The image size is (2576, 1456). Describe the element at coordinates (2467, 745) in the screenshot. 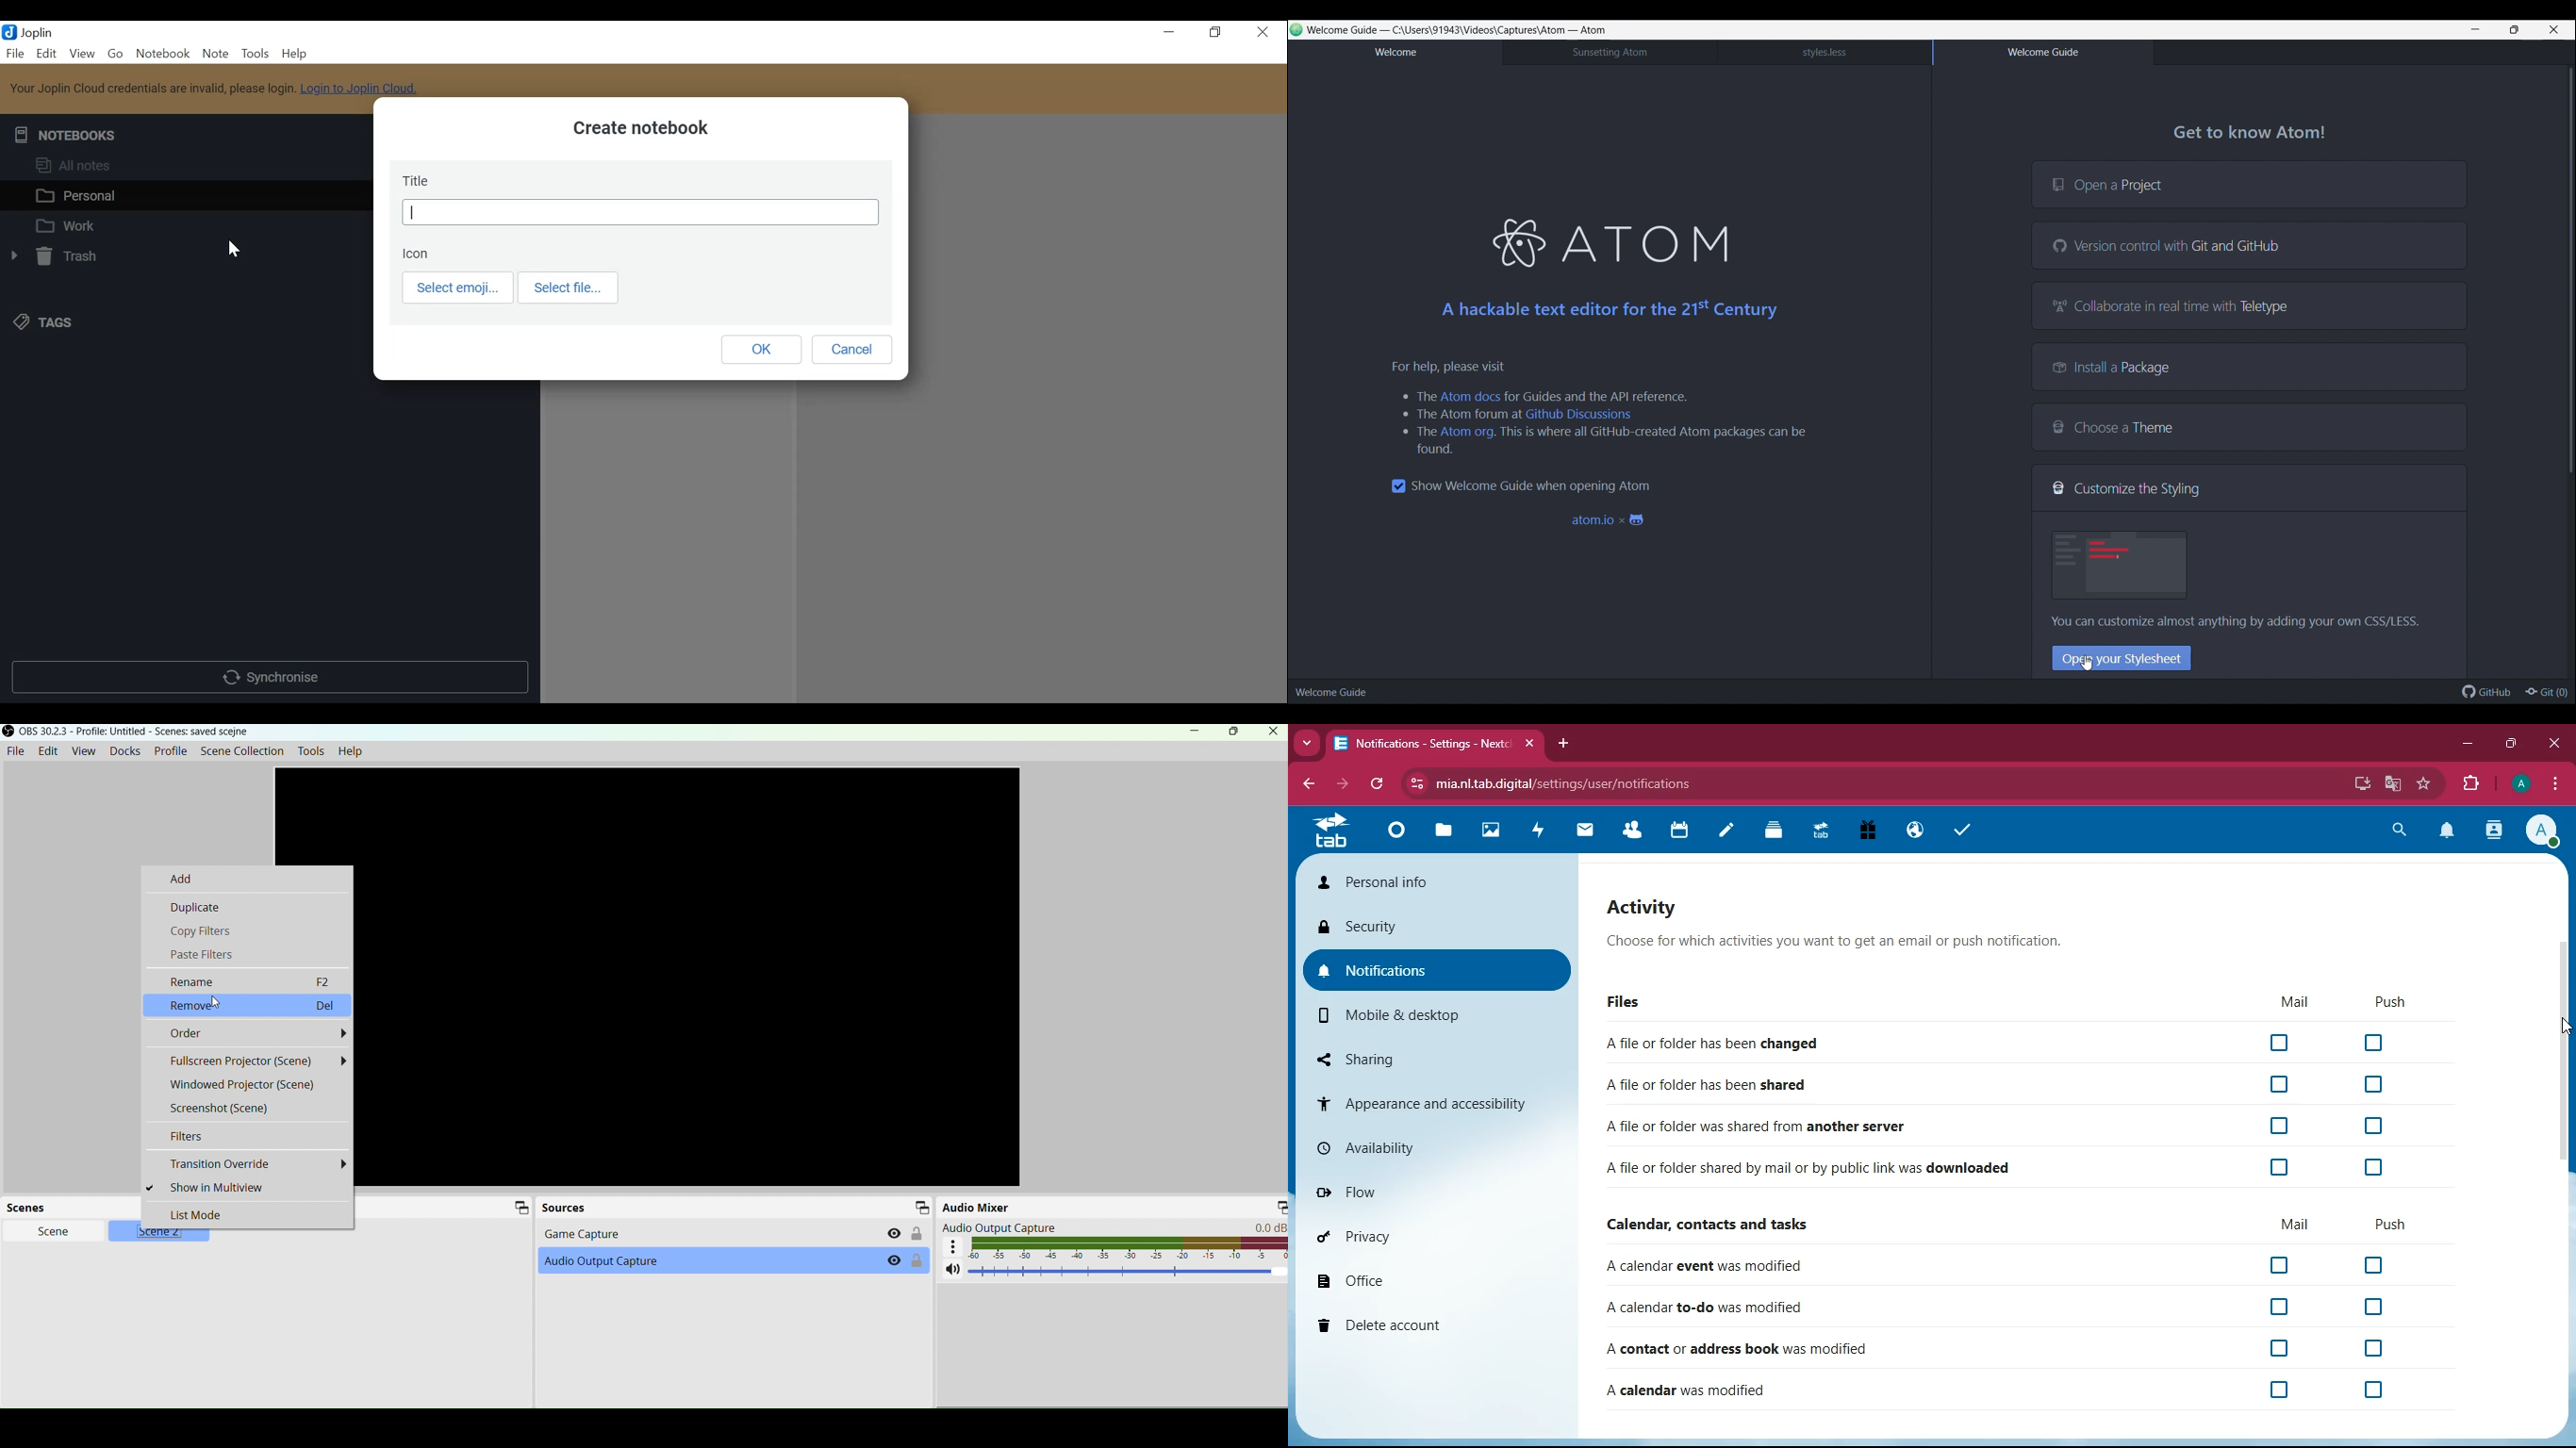

I see `minimize` at that location.